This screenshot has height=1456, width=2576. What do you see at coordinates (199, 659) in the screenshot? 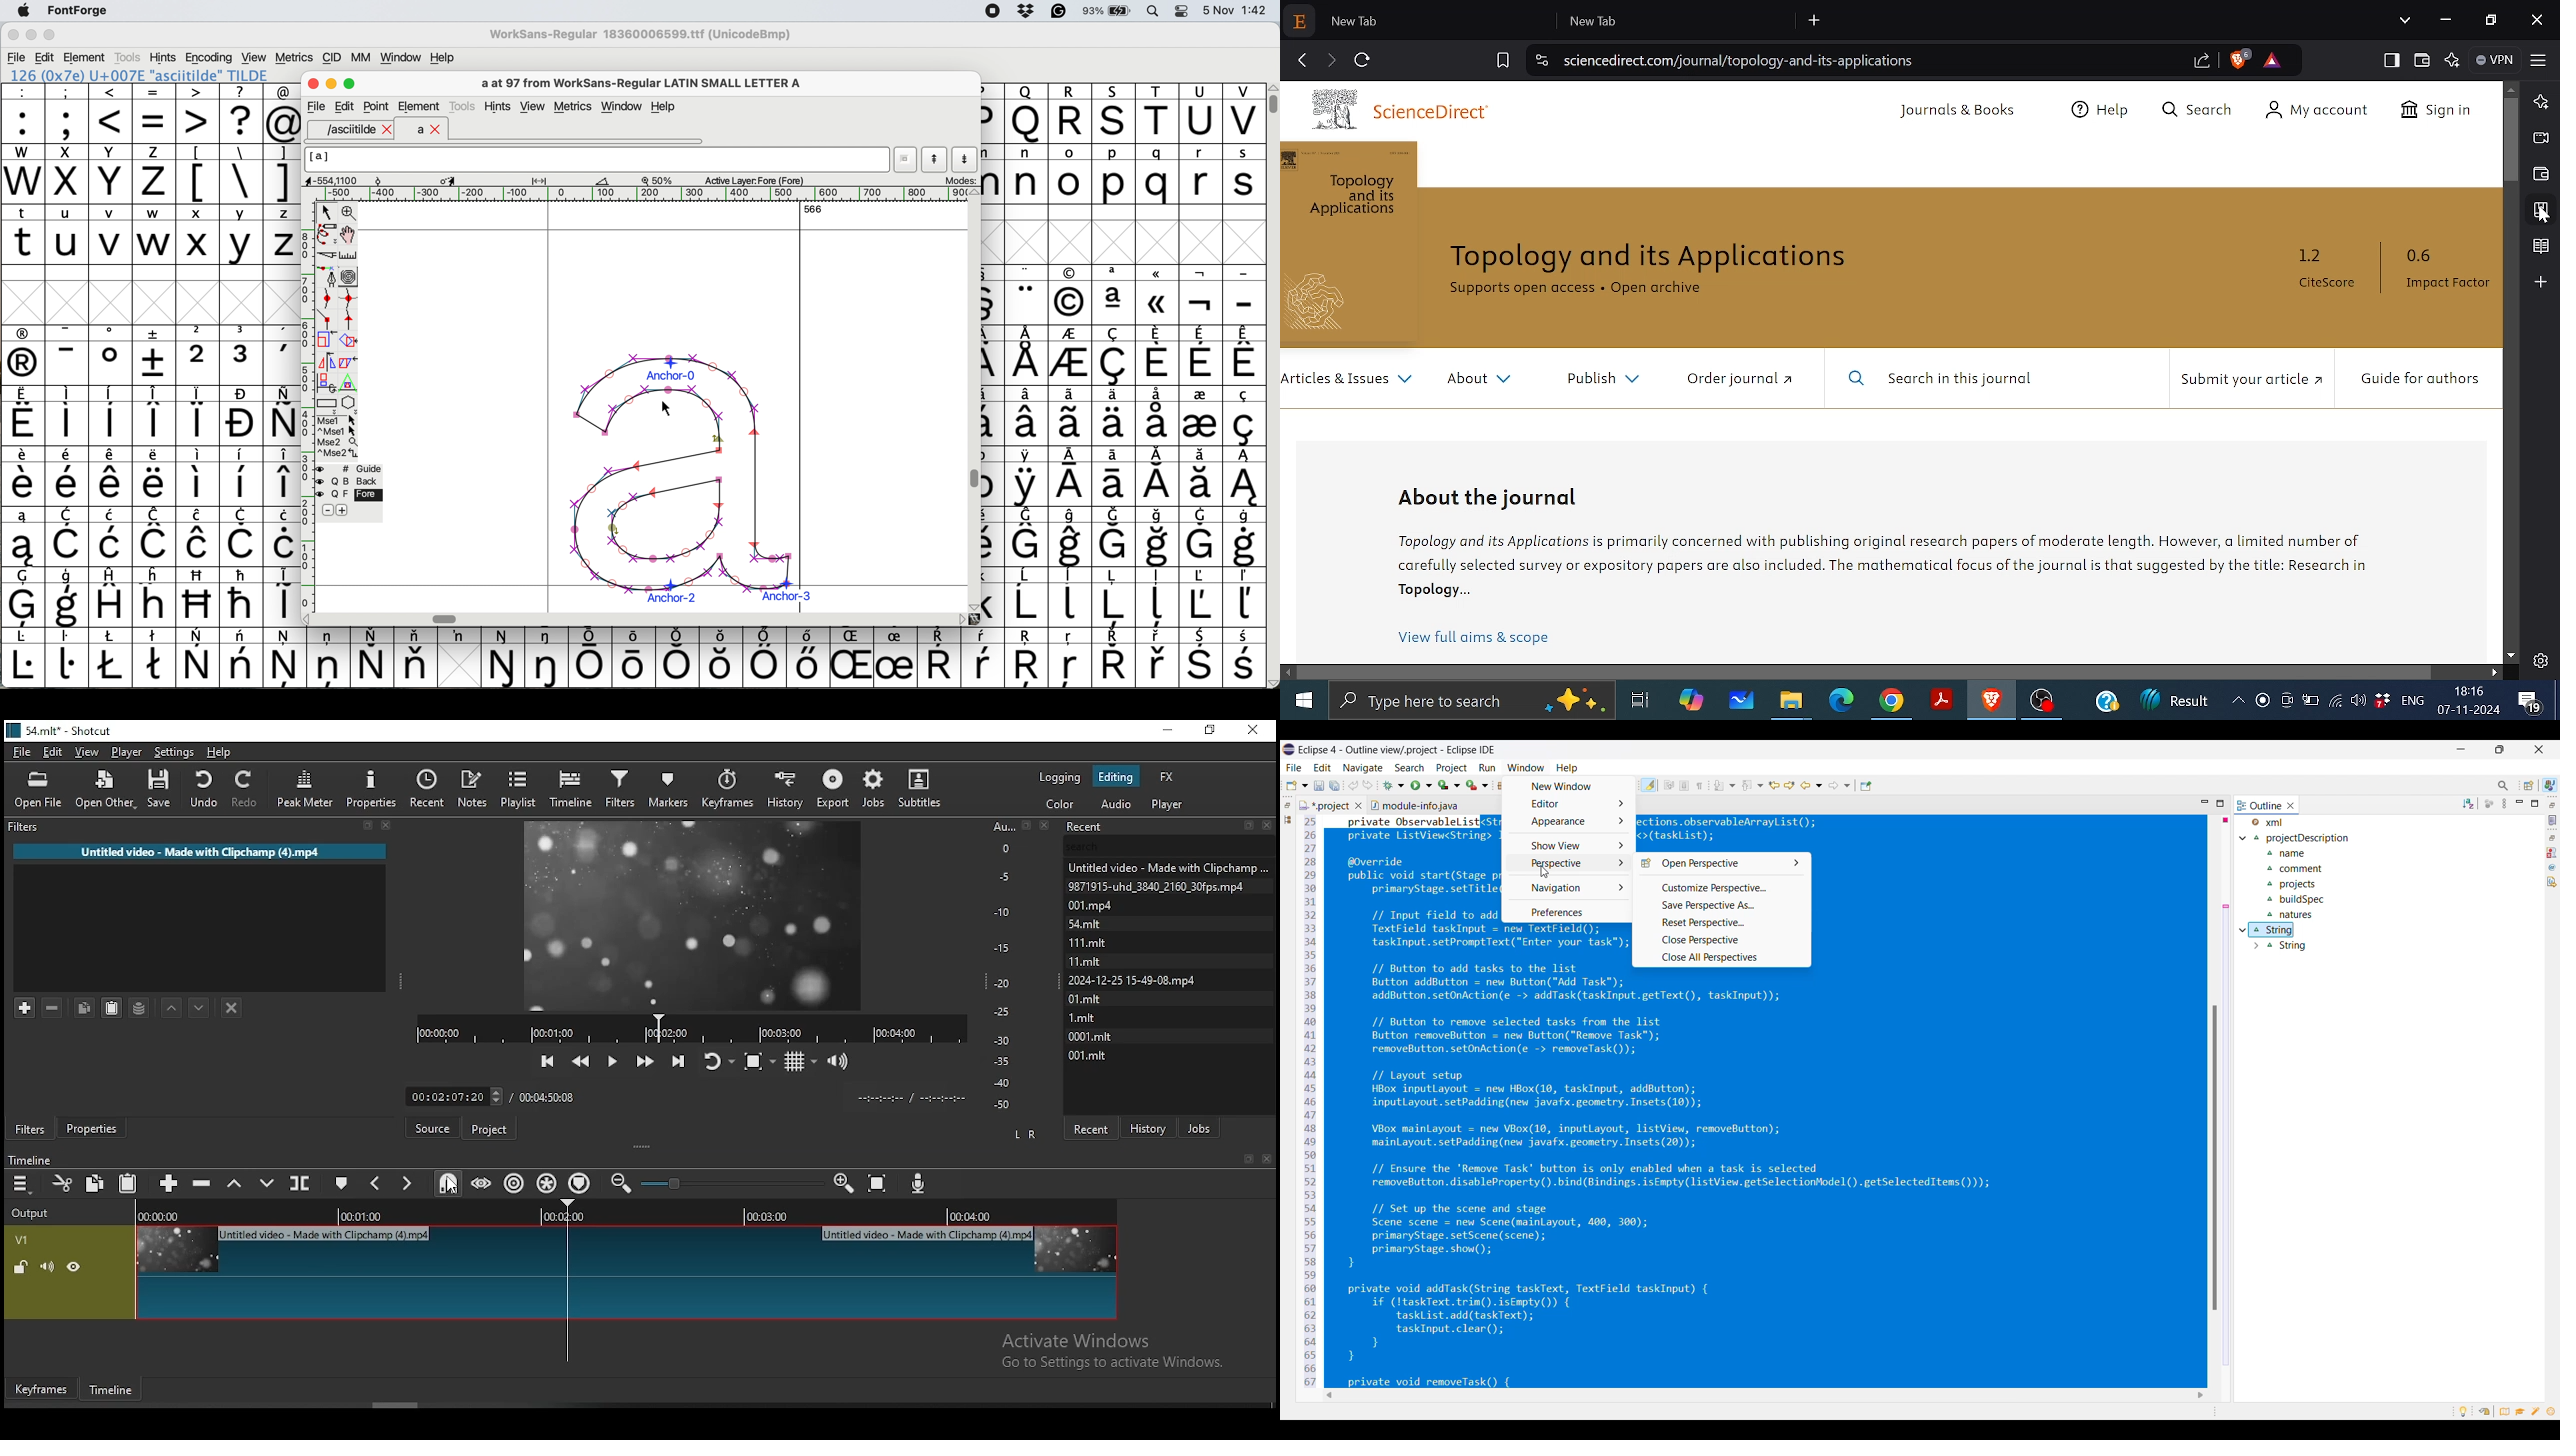
I see `symbol` at bounding box center [199, 659].